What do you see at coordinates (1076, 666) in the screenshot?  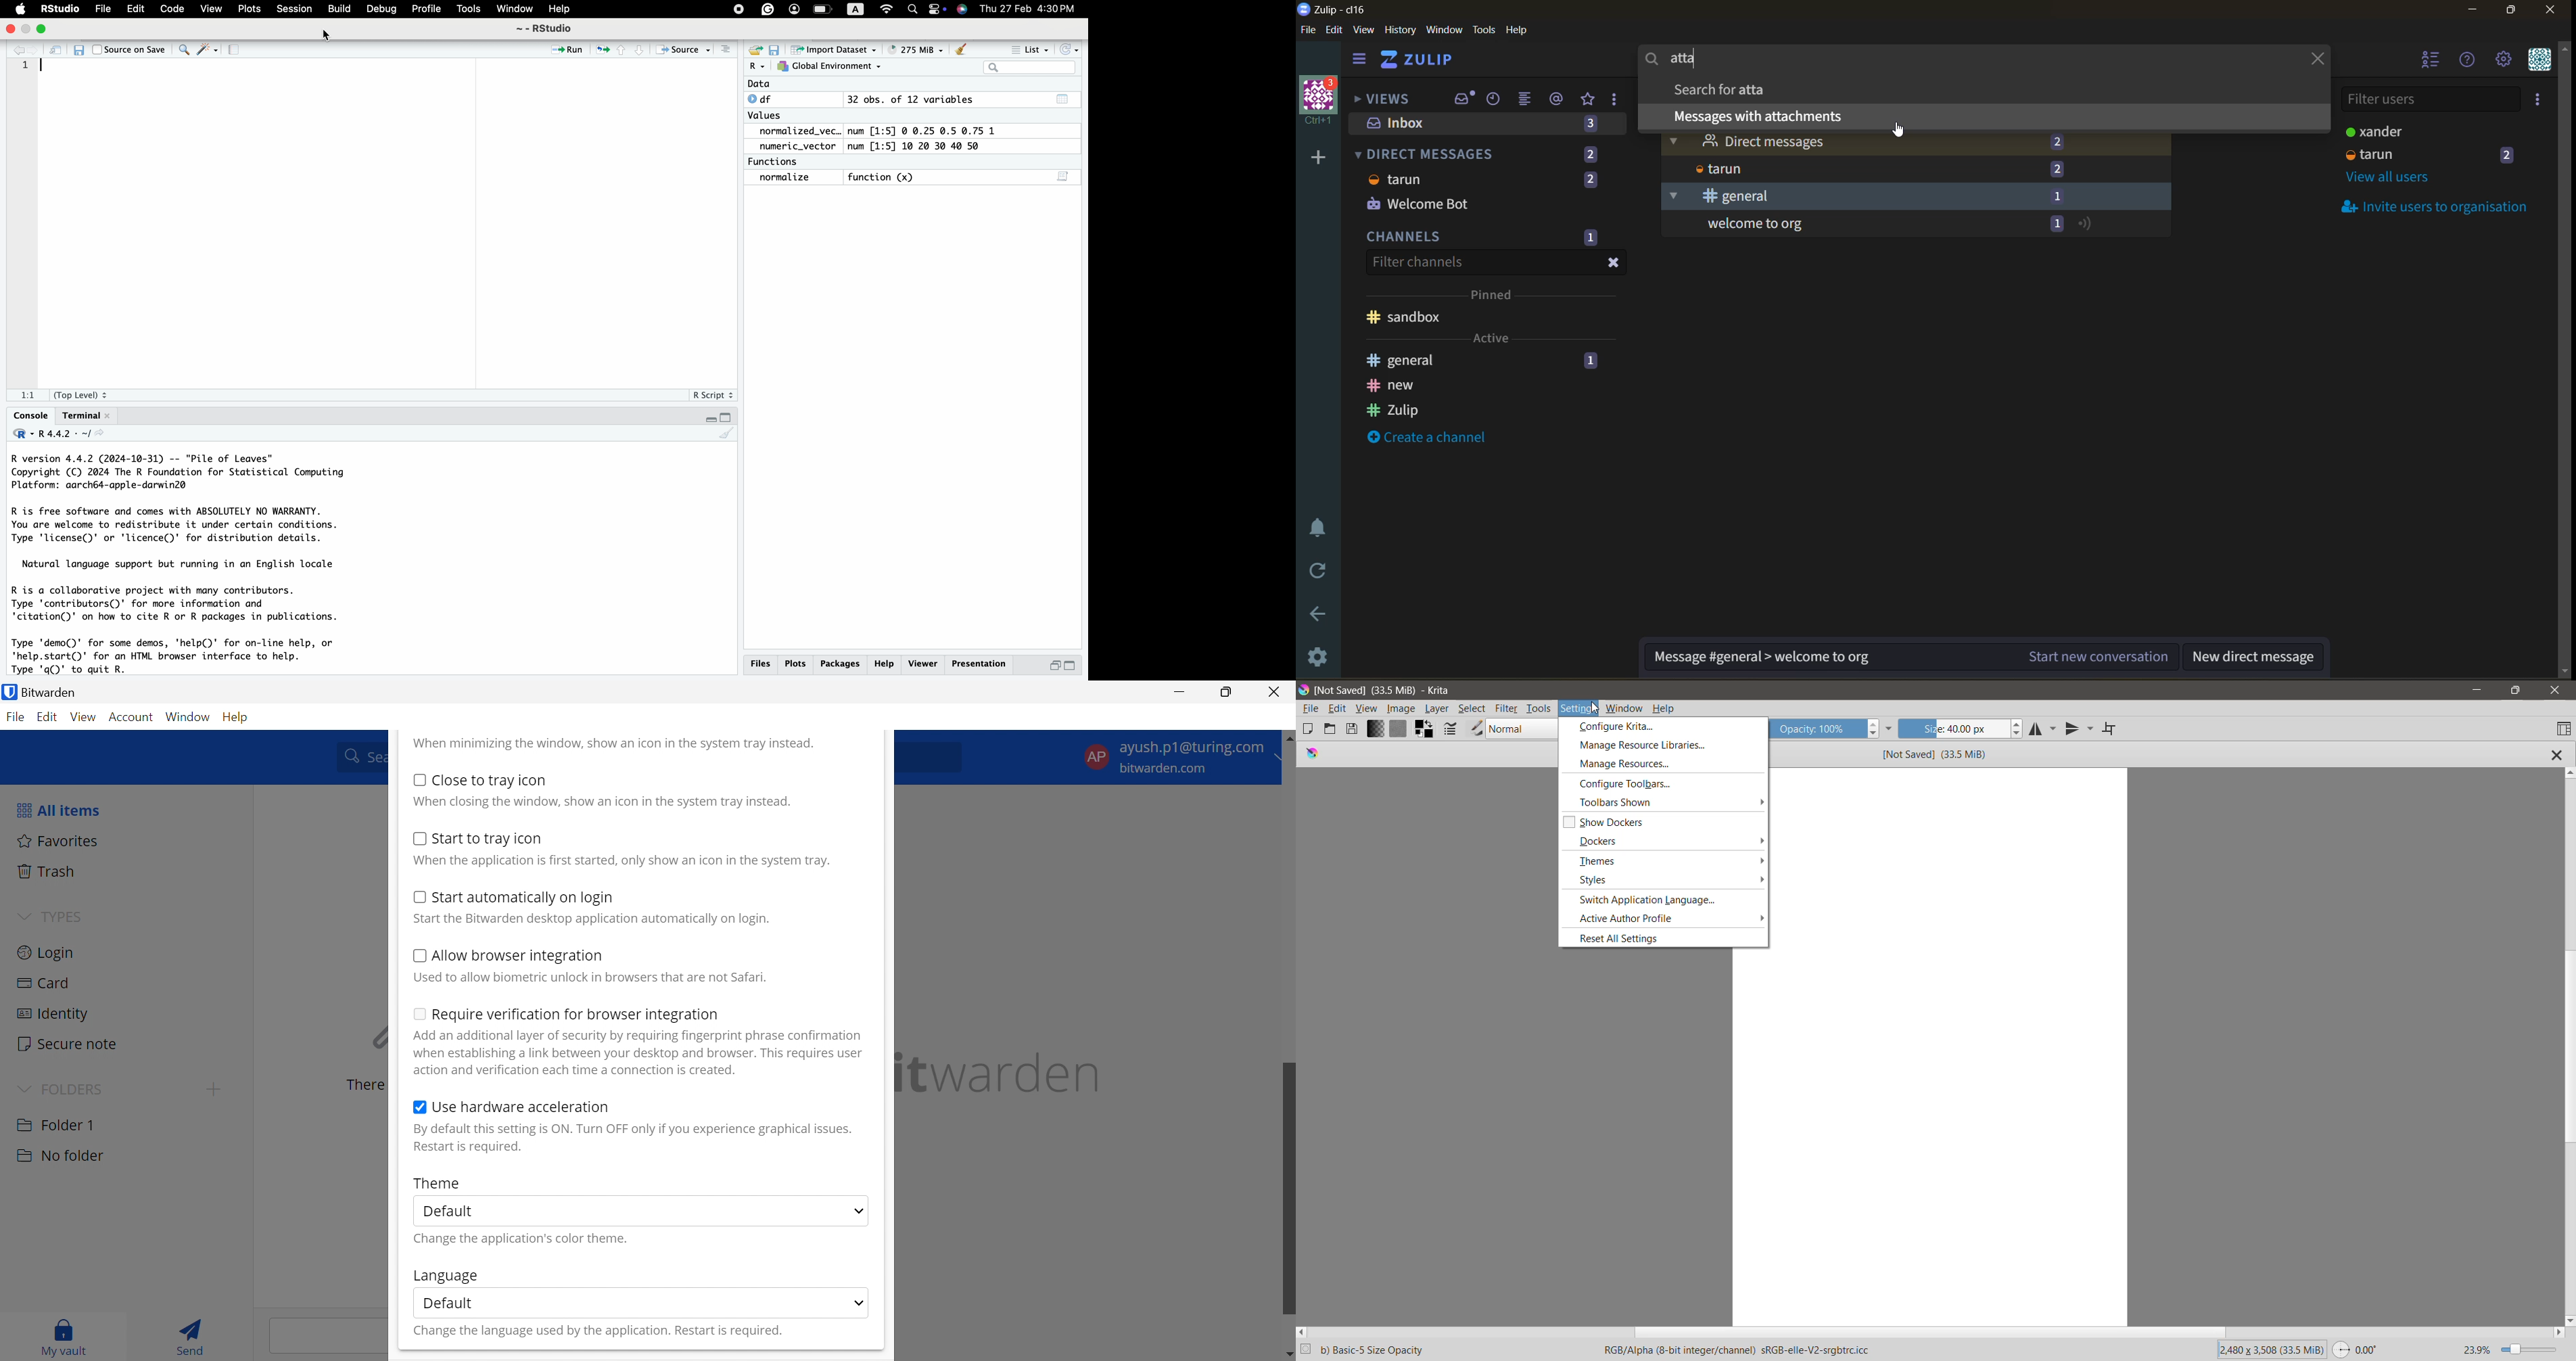 I see `maximize` at bounding box center [1076, 666].